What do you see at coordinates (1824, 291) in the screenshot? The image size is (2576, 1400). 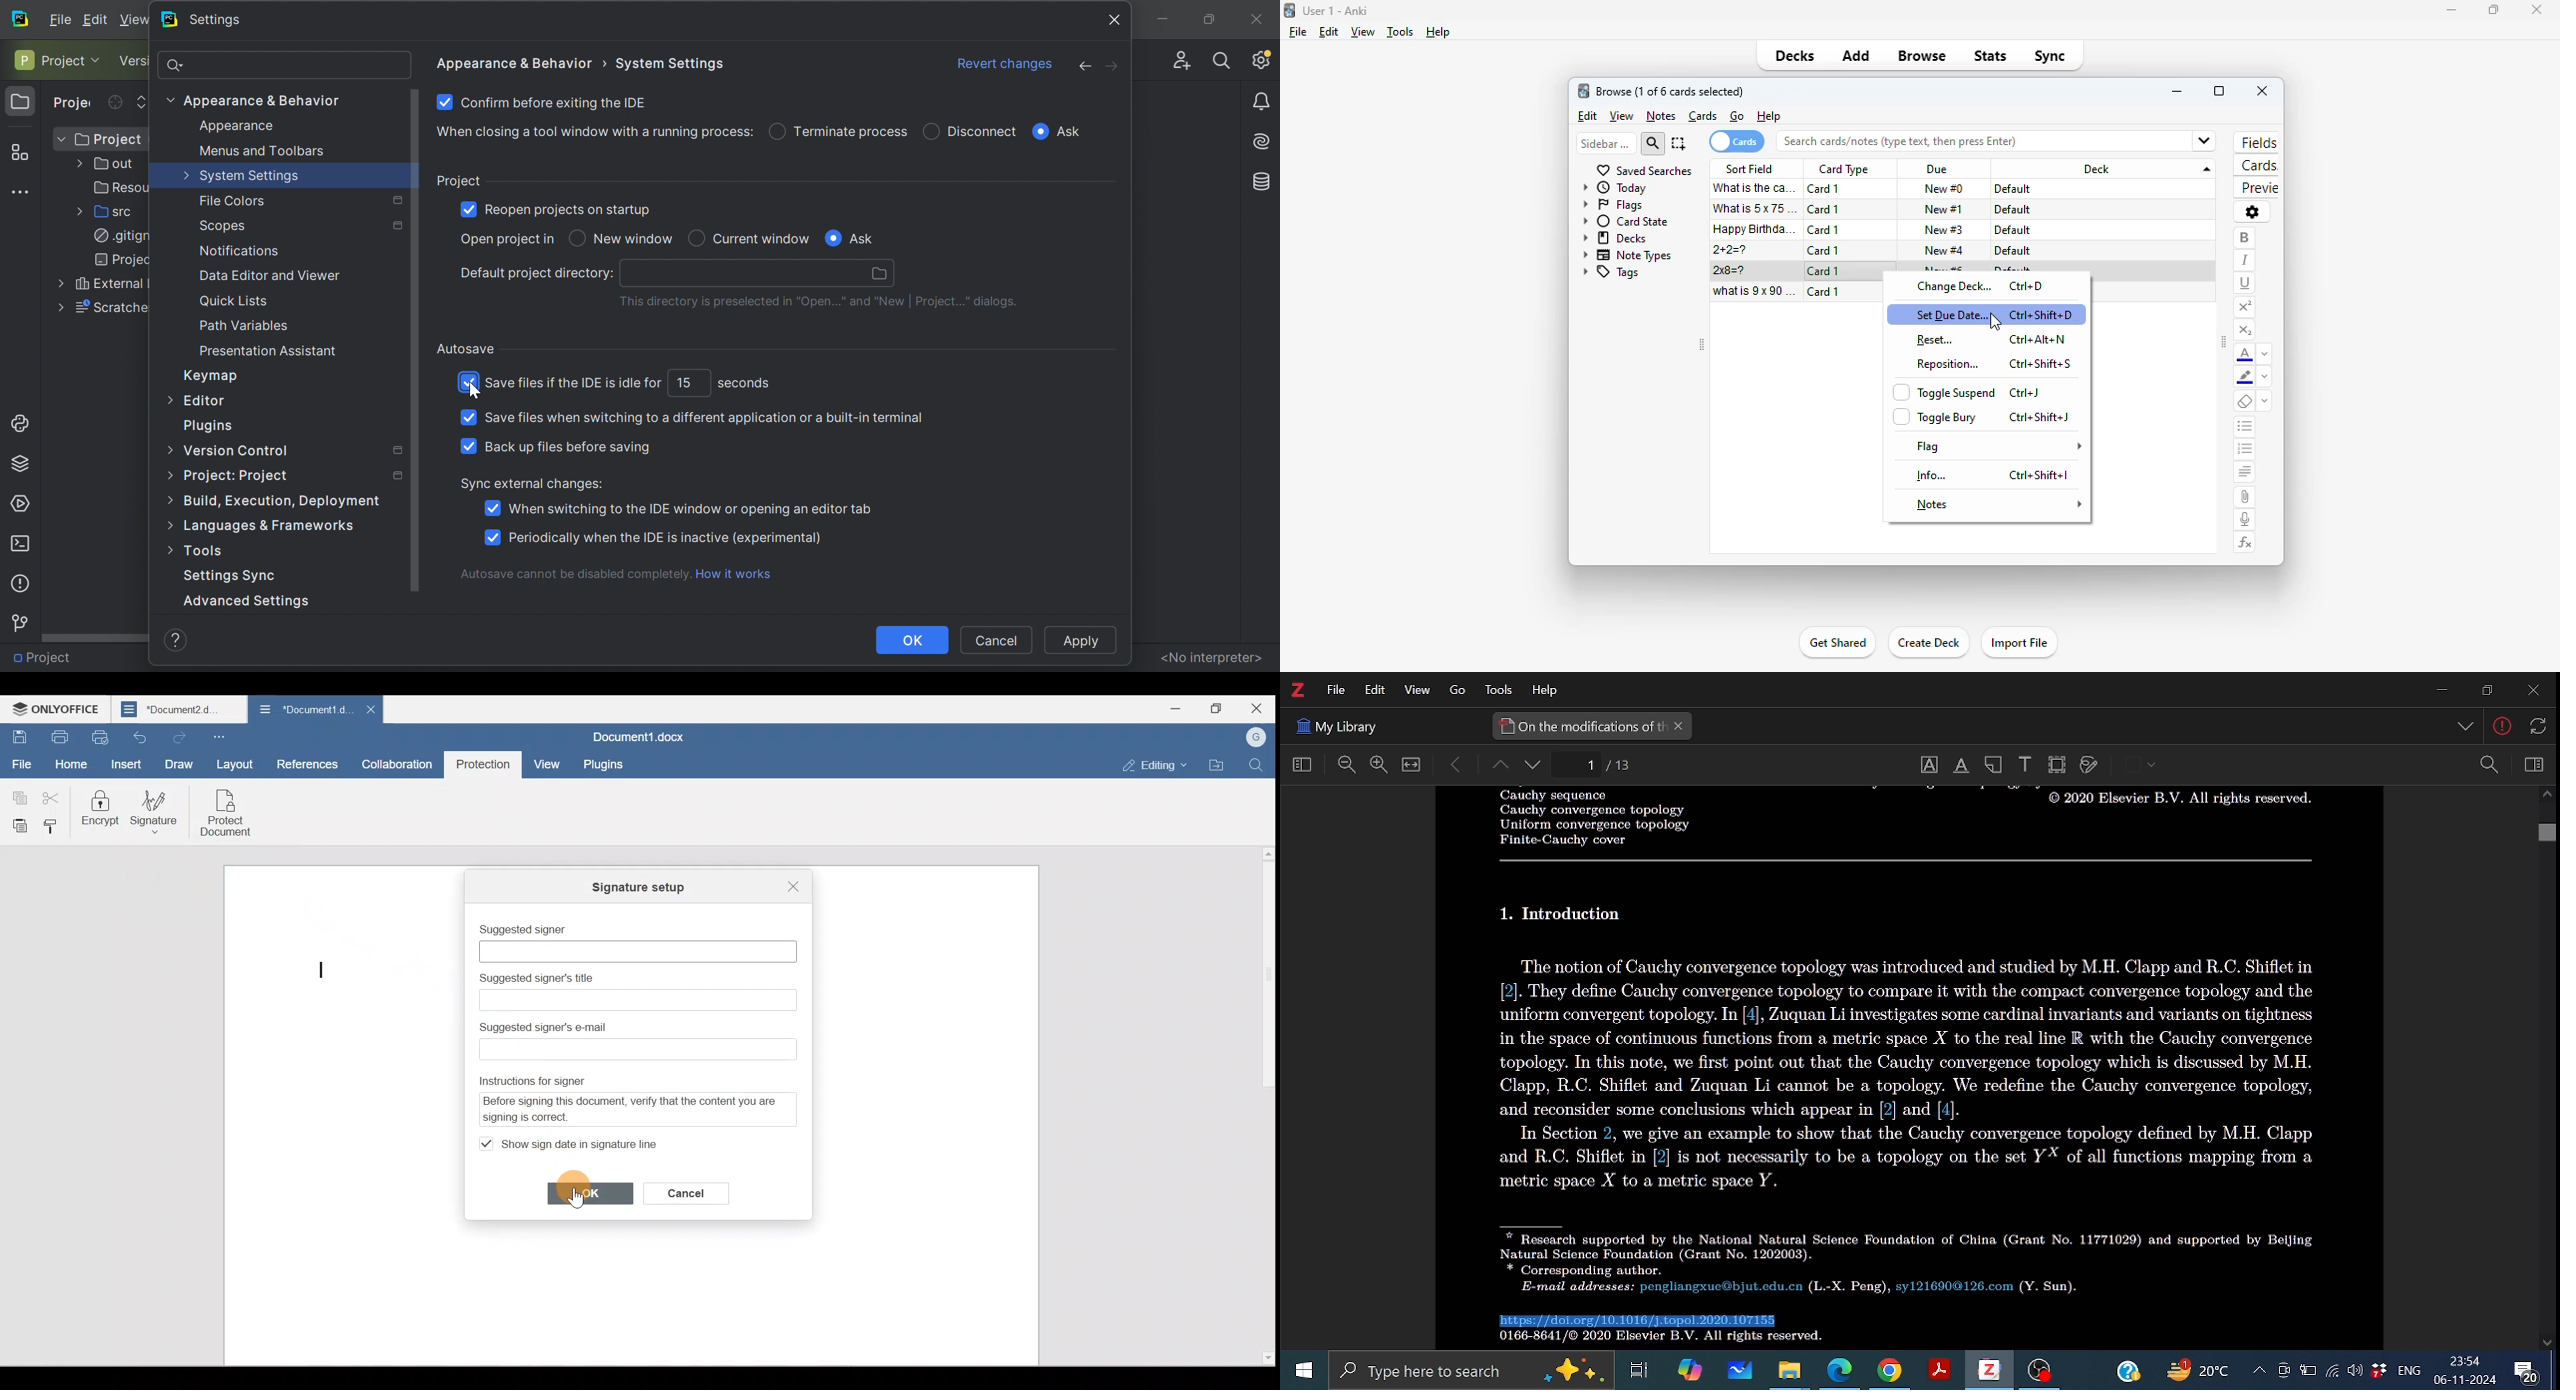 I see `card 1` at bounding box center [1824, 291].